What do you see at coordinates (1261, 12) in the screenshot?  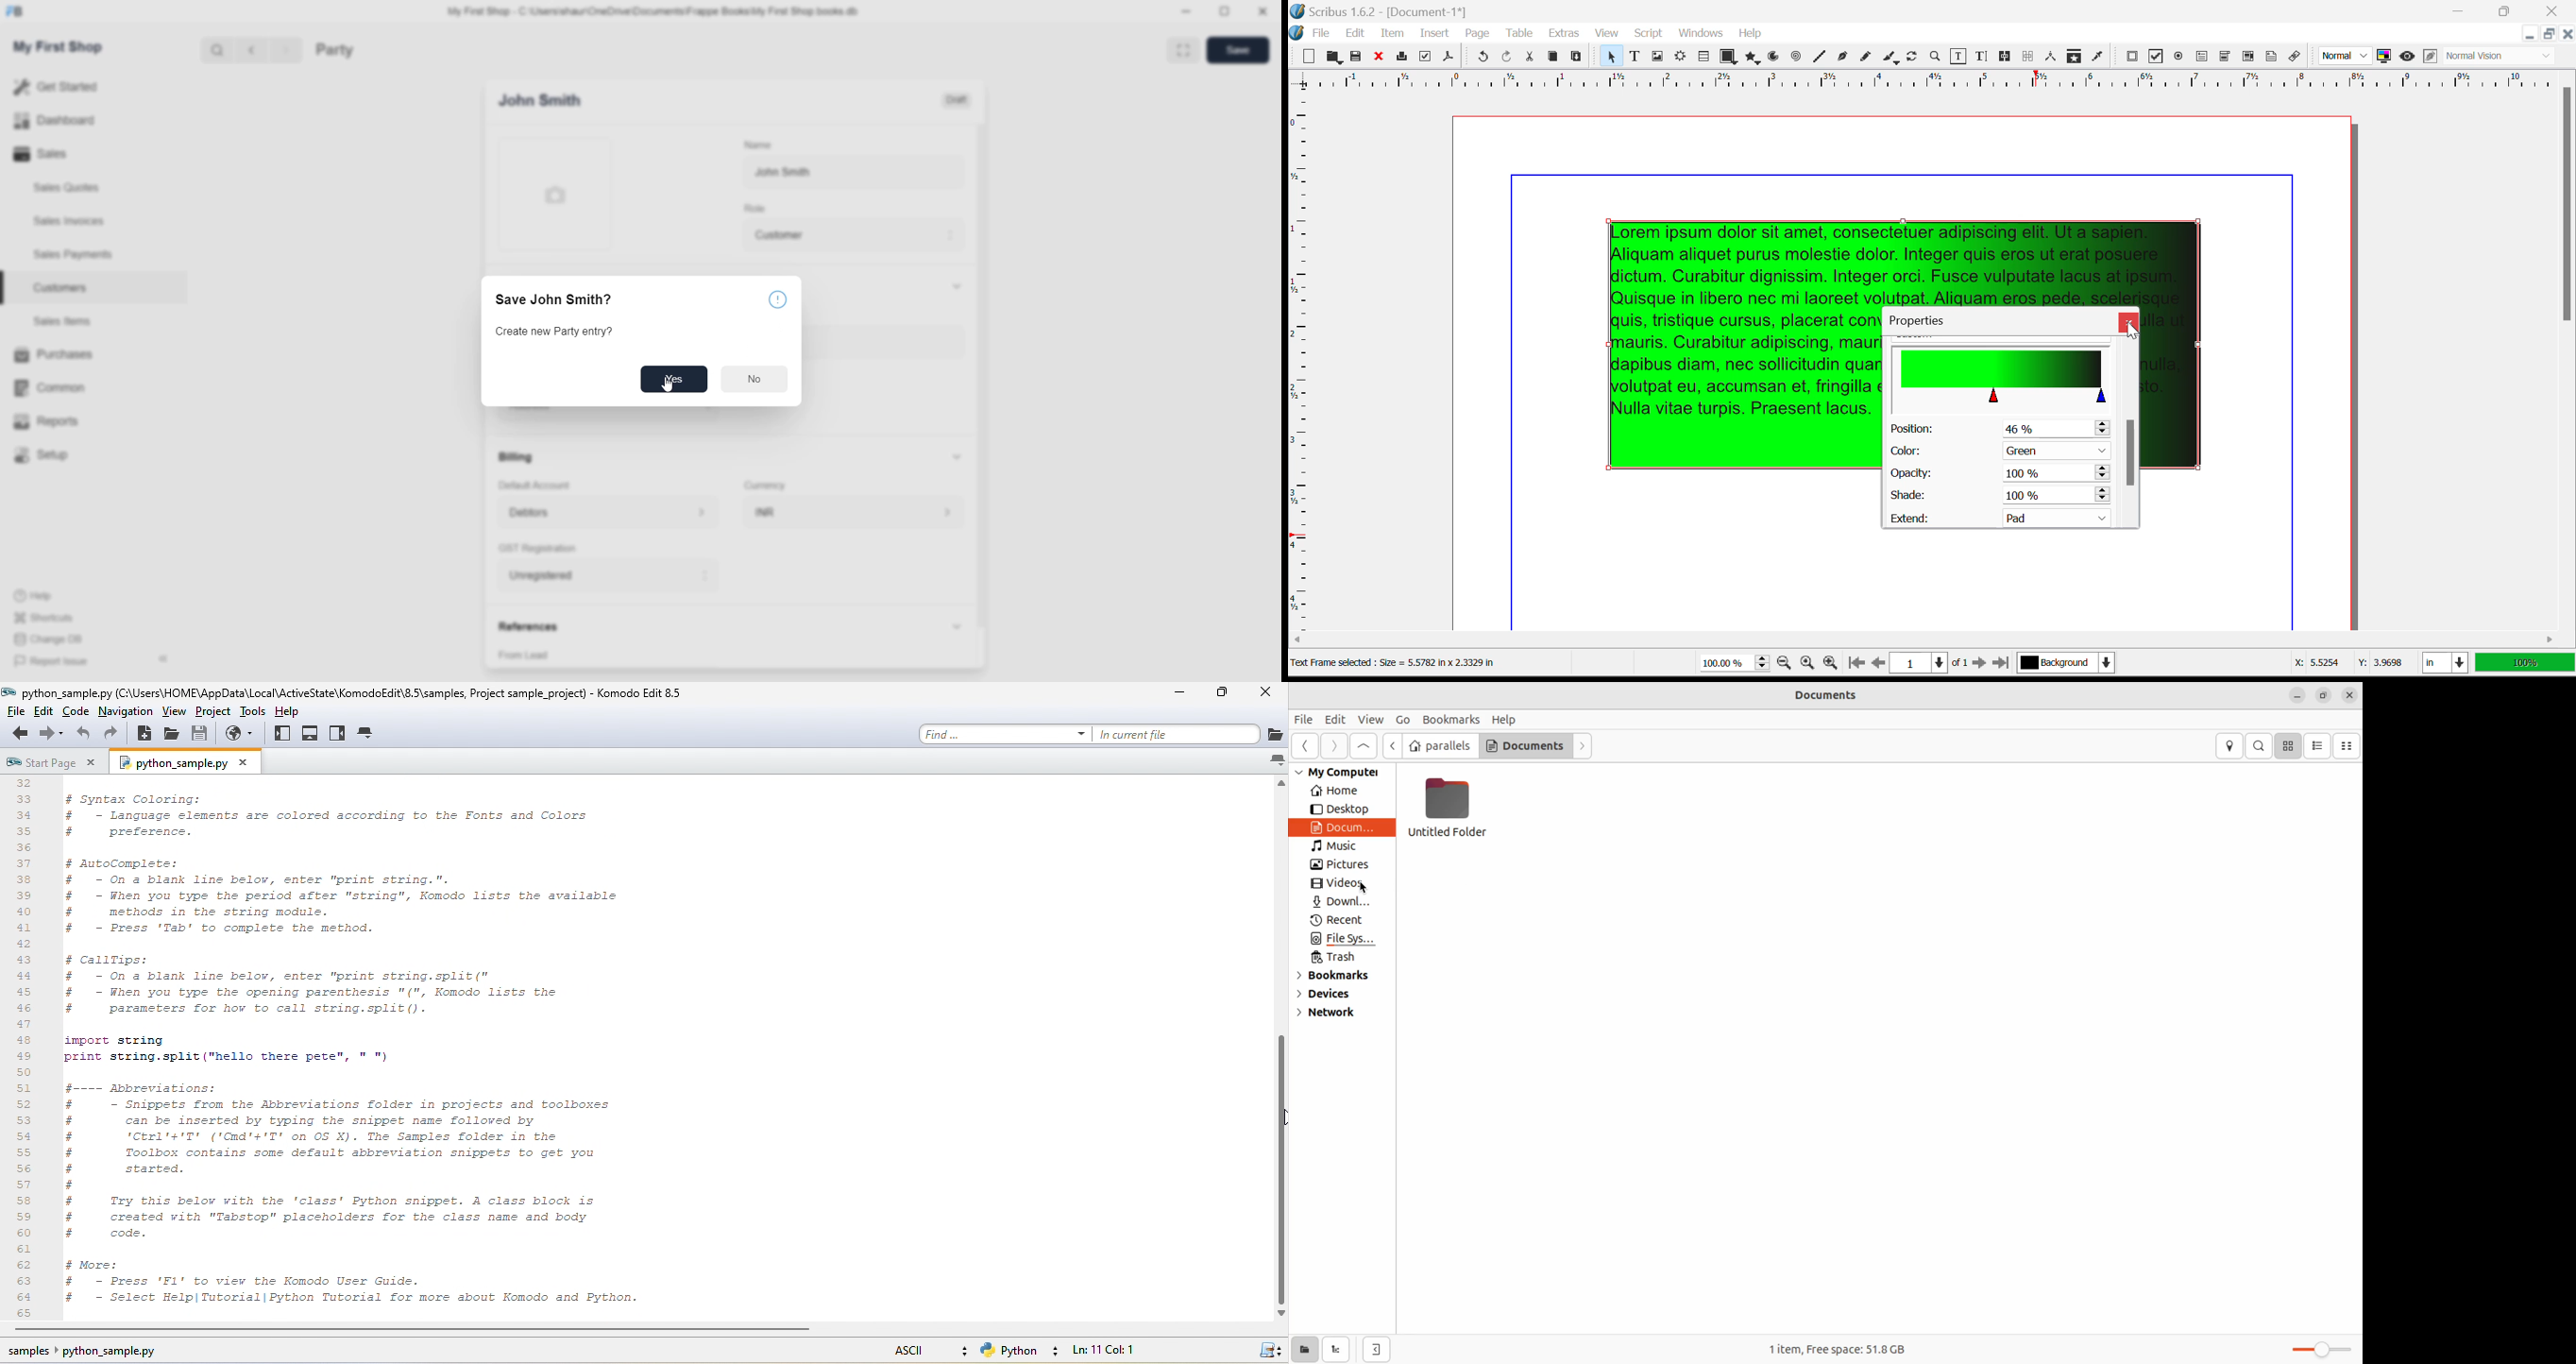 I see `close` at bounding box center [1261, 12].